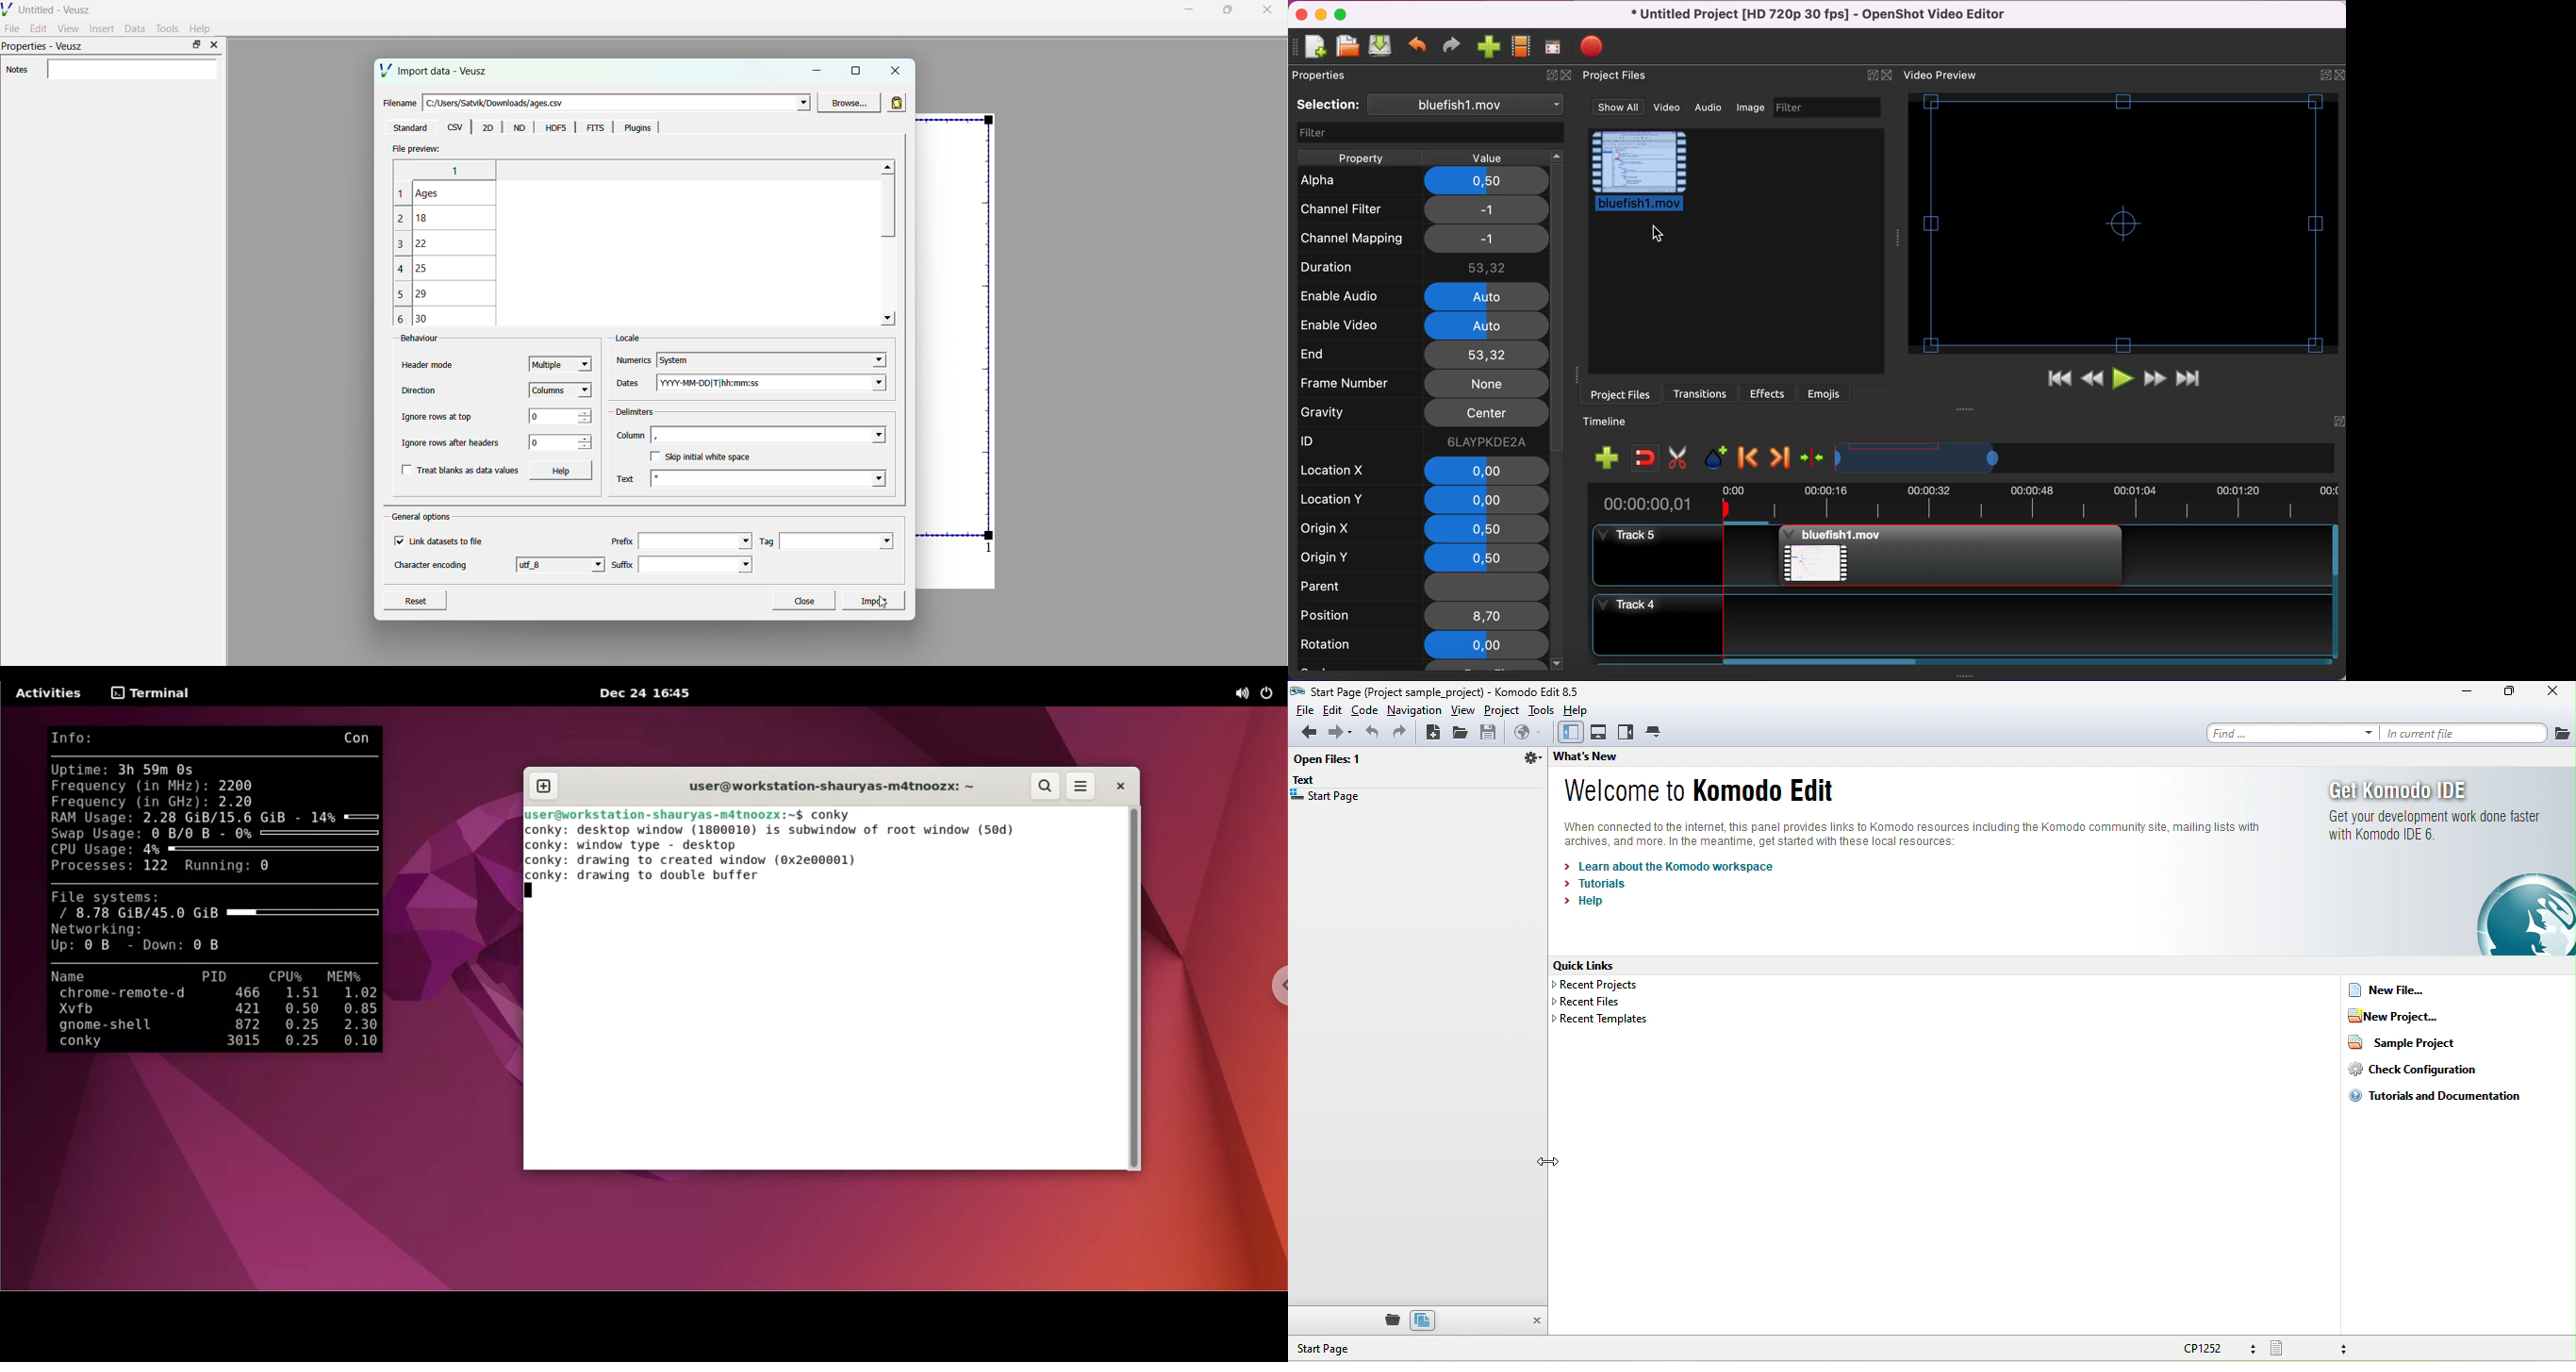 The width and height of the screenshot is (2576, 1372). What do you see at coordinates (429, 218) in the screenshot?
I see `18` at bounding box center [429, 218].